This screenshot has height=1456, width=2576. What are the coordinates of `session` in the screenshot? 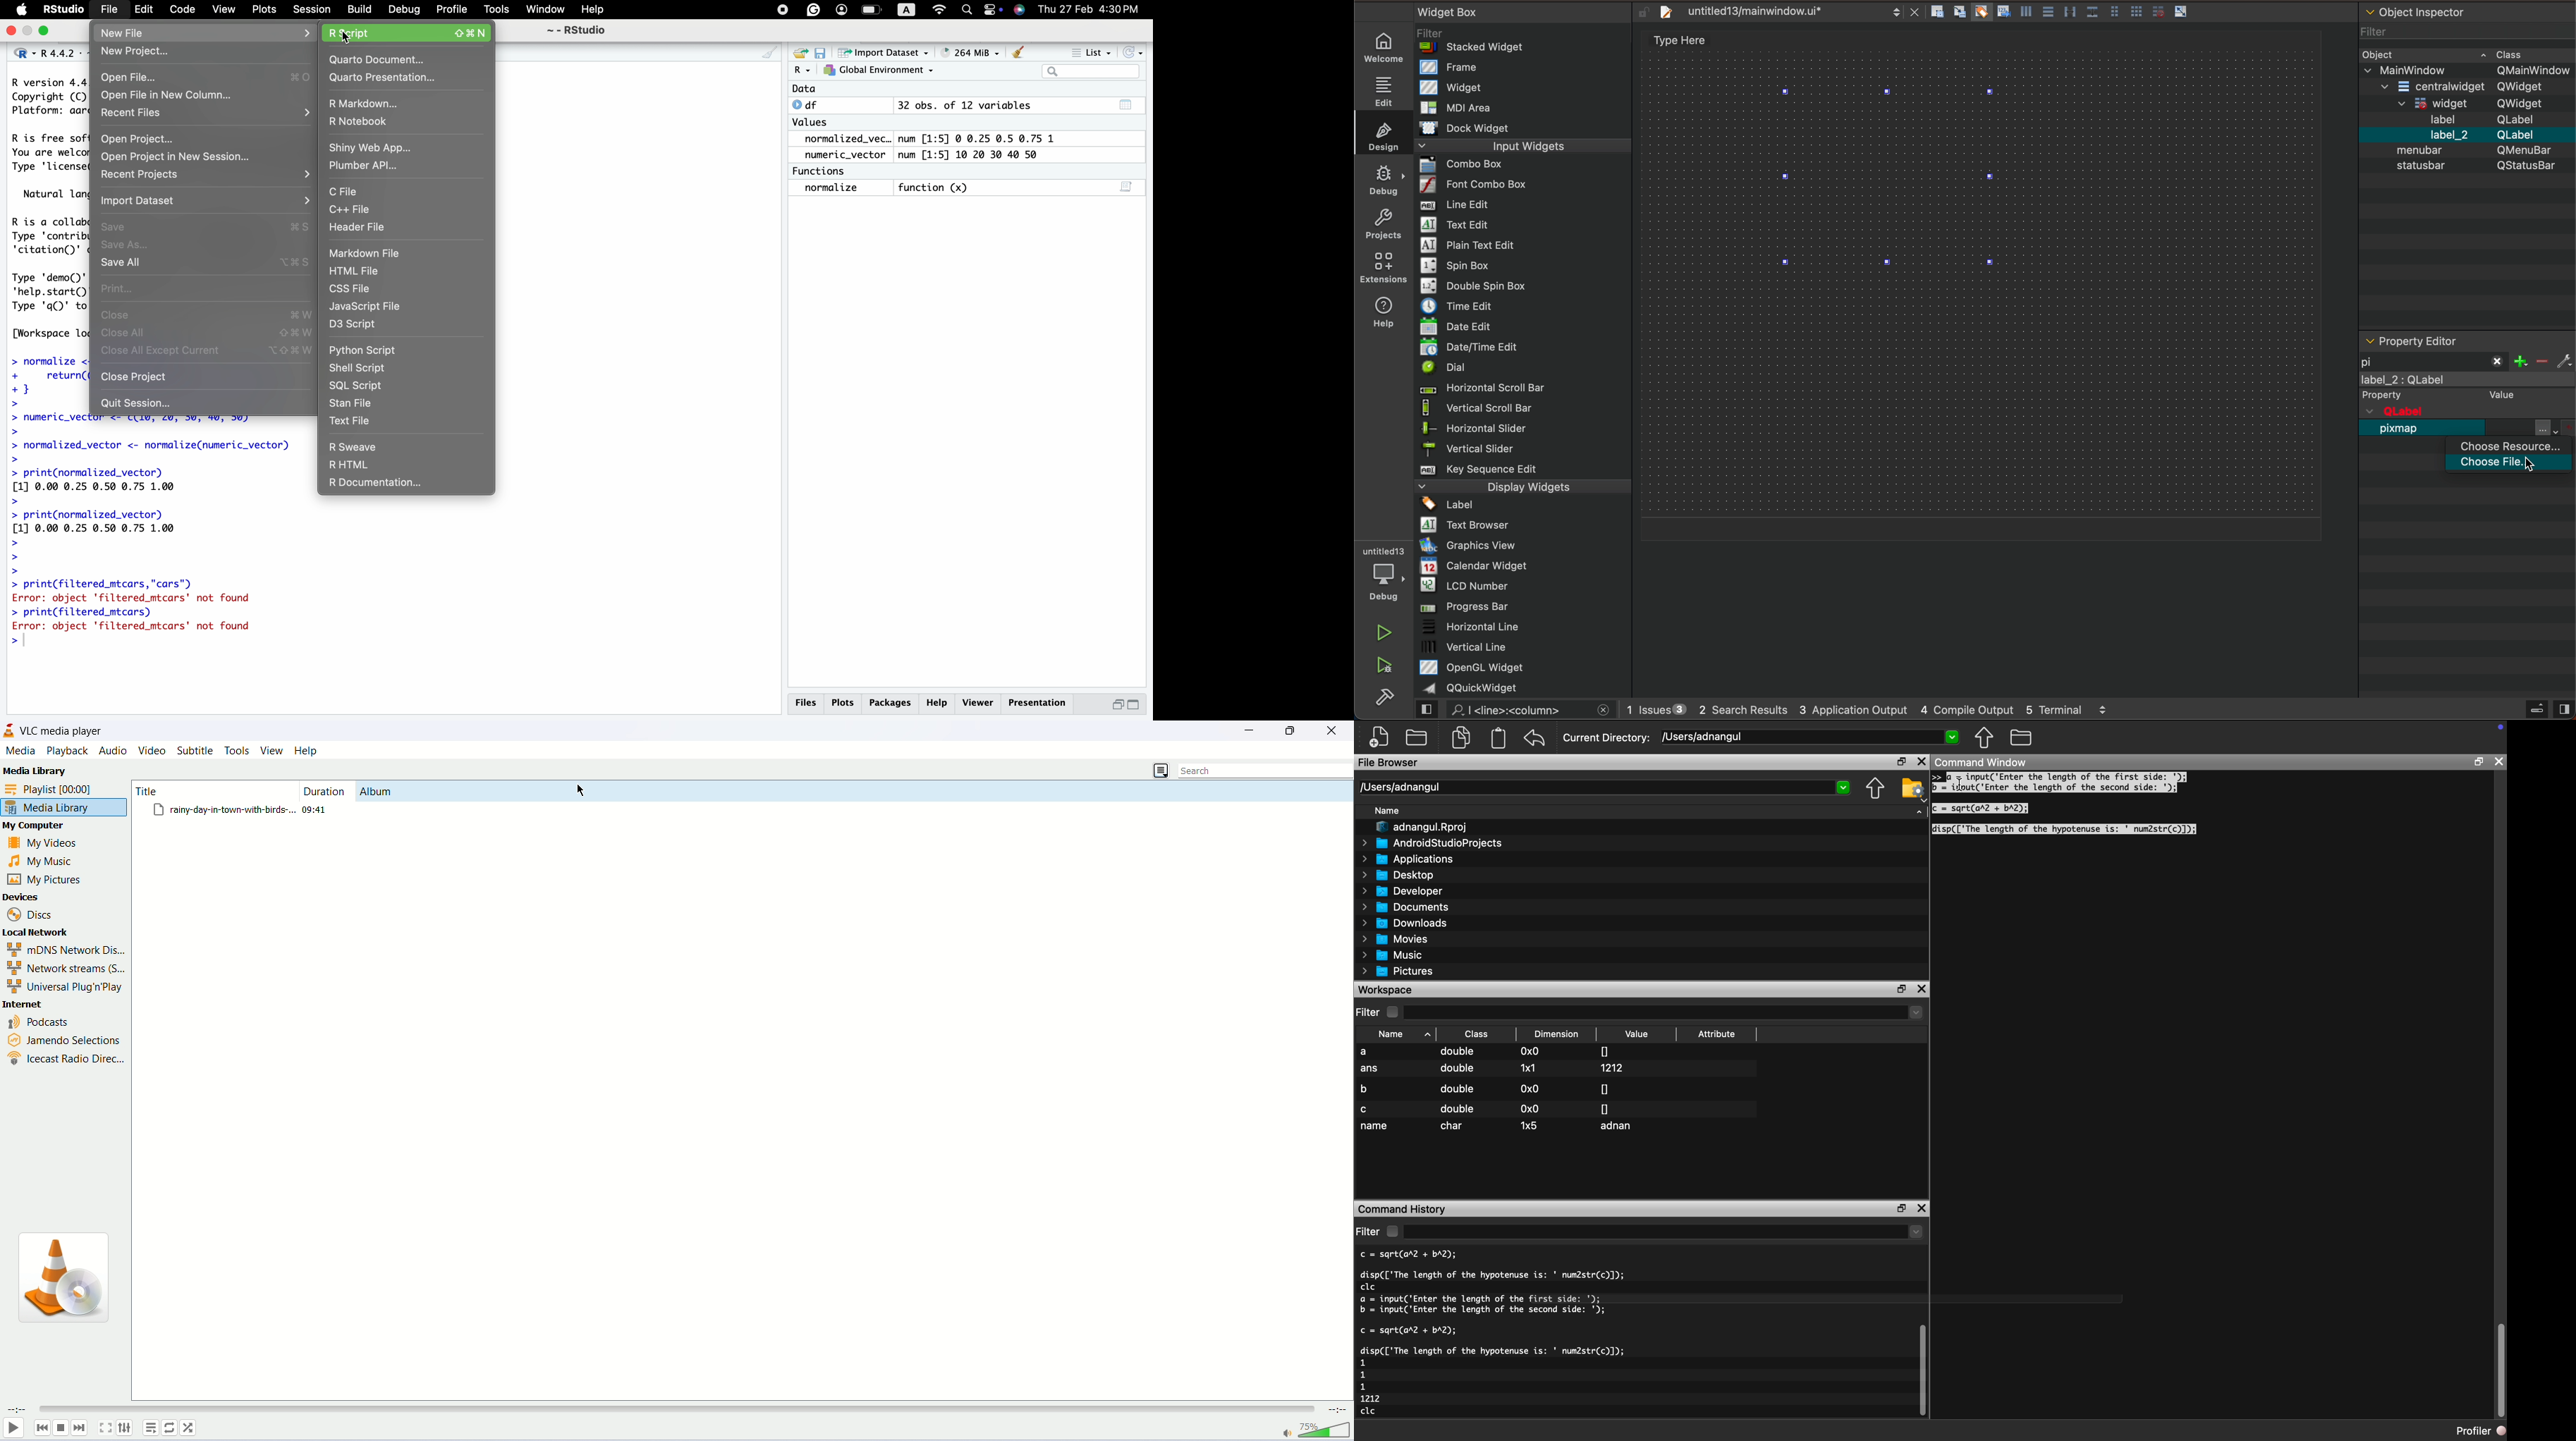 It's located at (310, 10).